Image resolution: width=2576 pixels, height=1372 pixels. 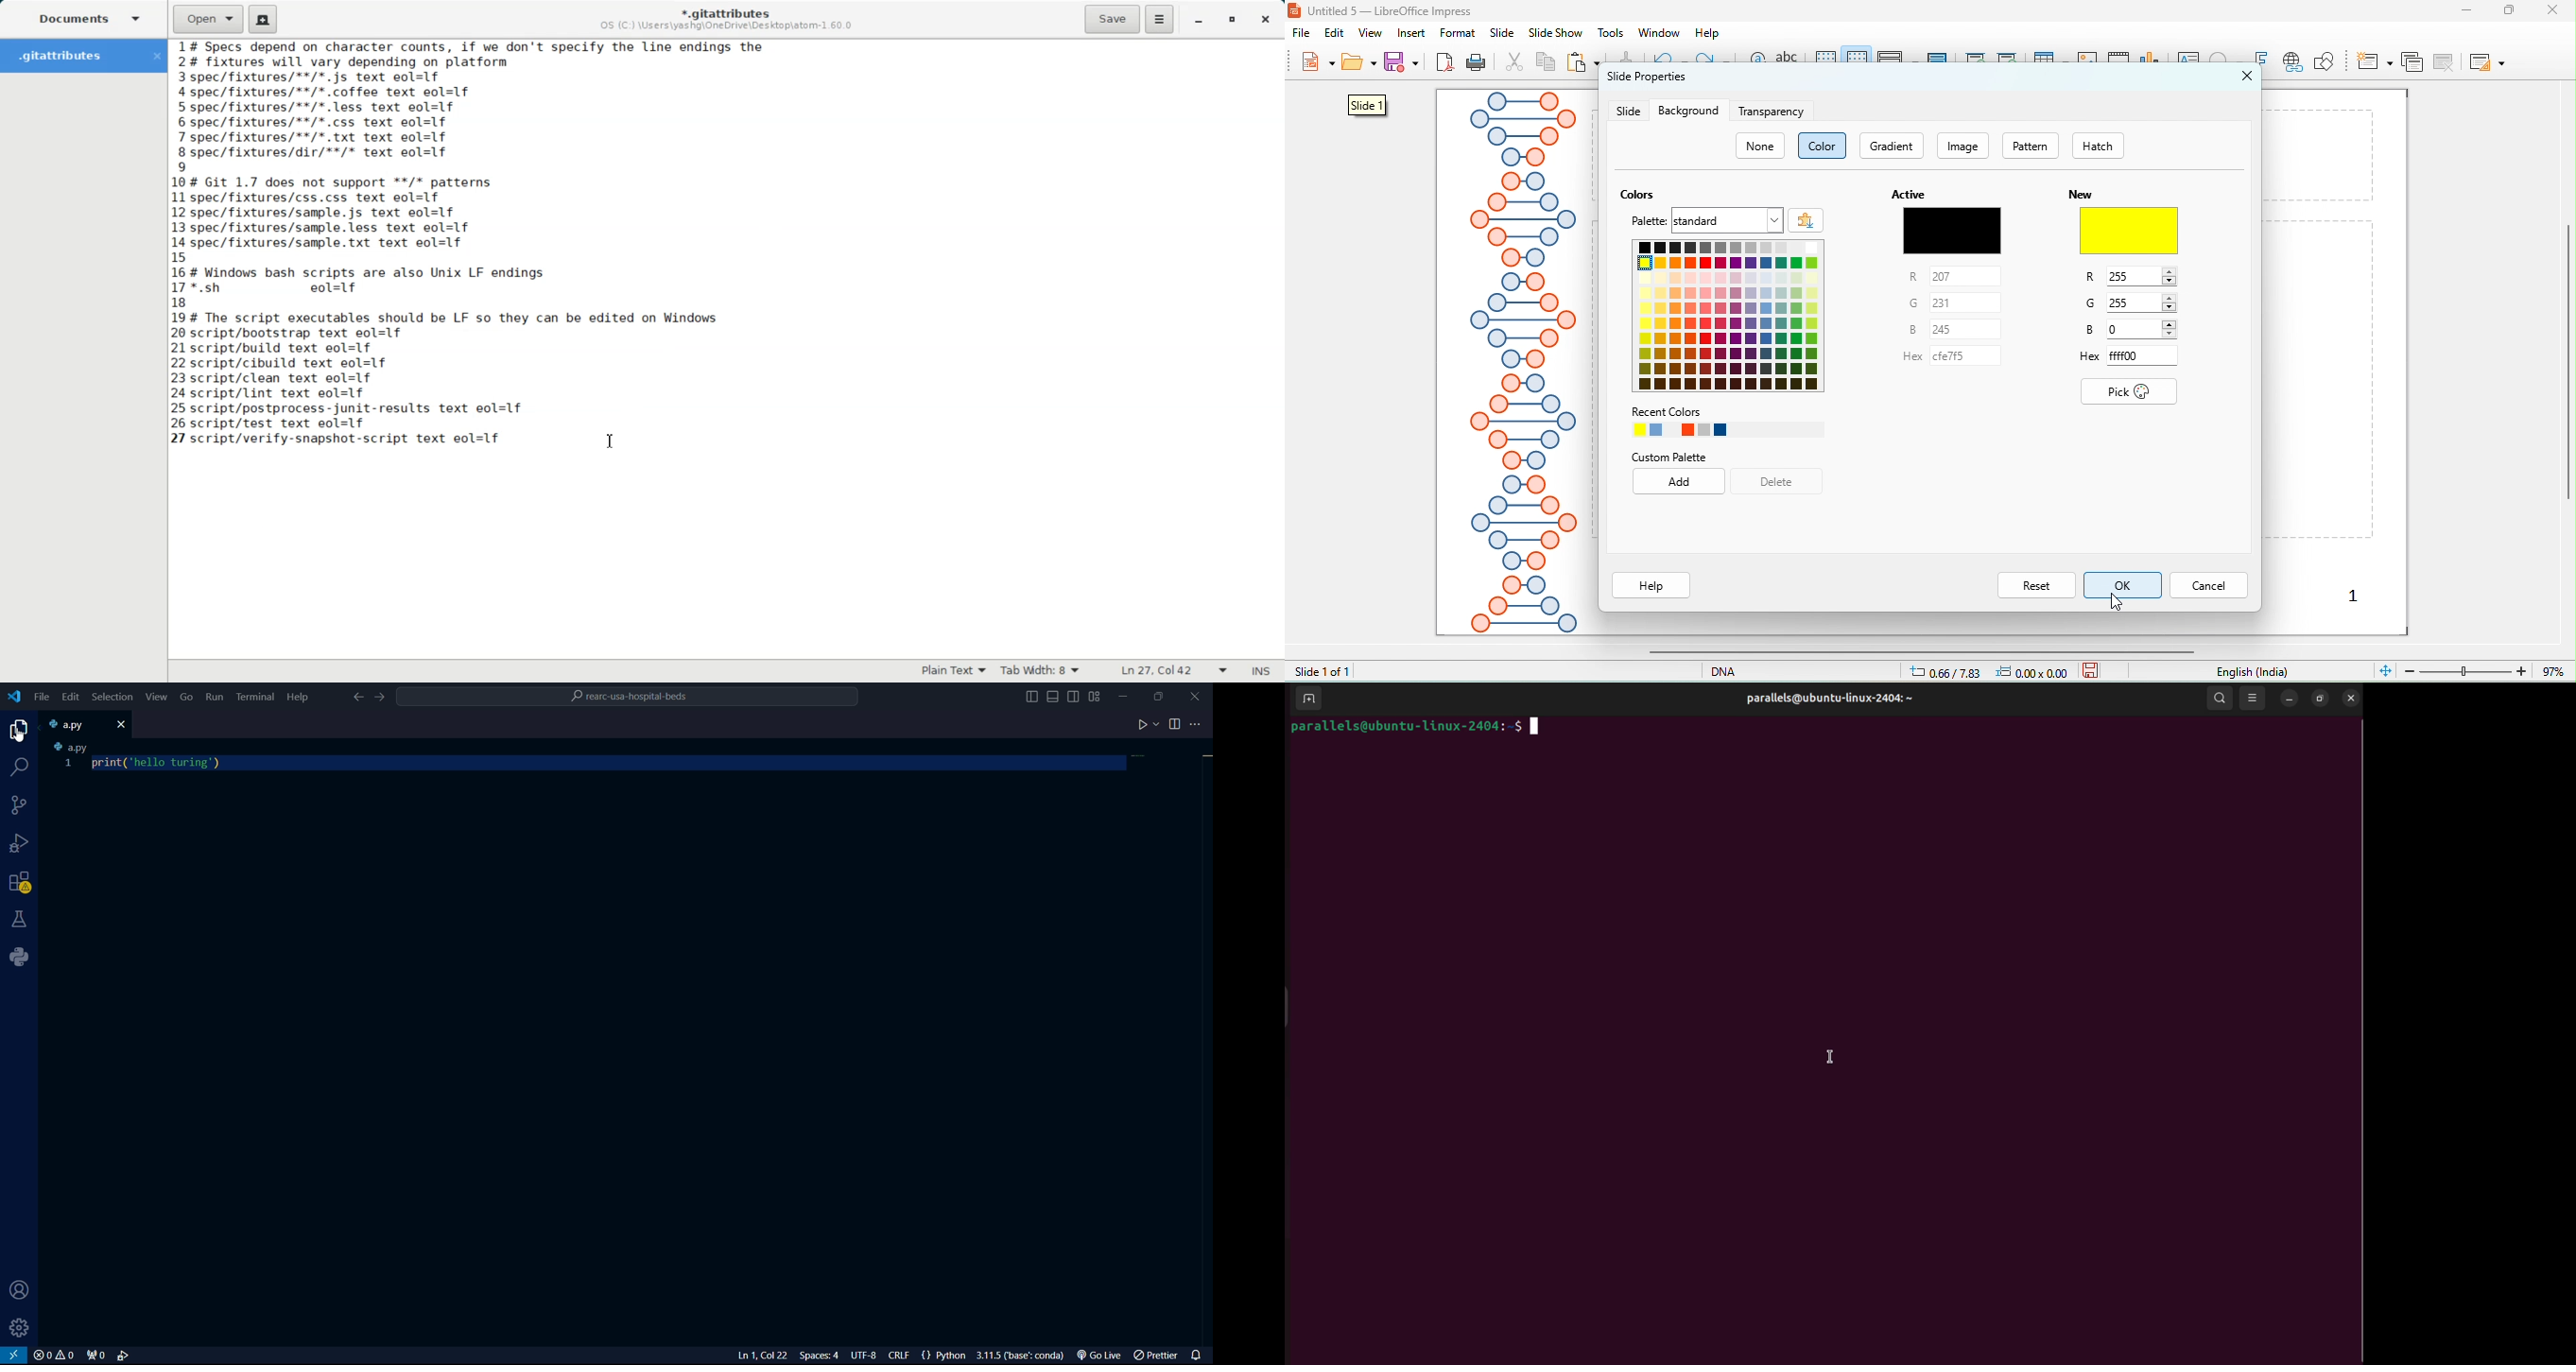 What do you see at coordinates (1965, 146) in the screenshot?
I see `image` at bounding box center [1965, 146].